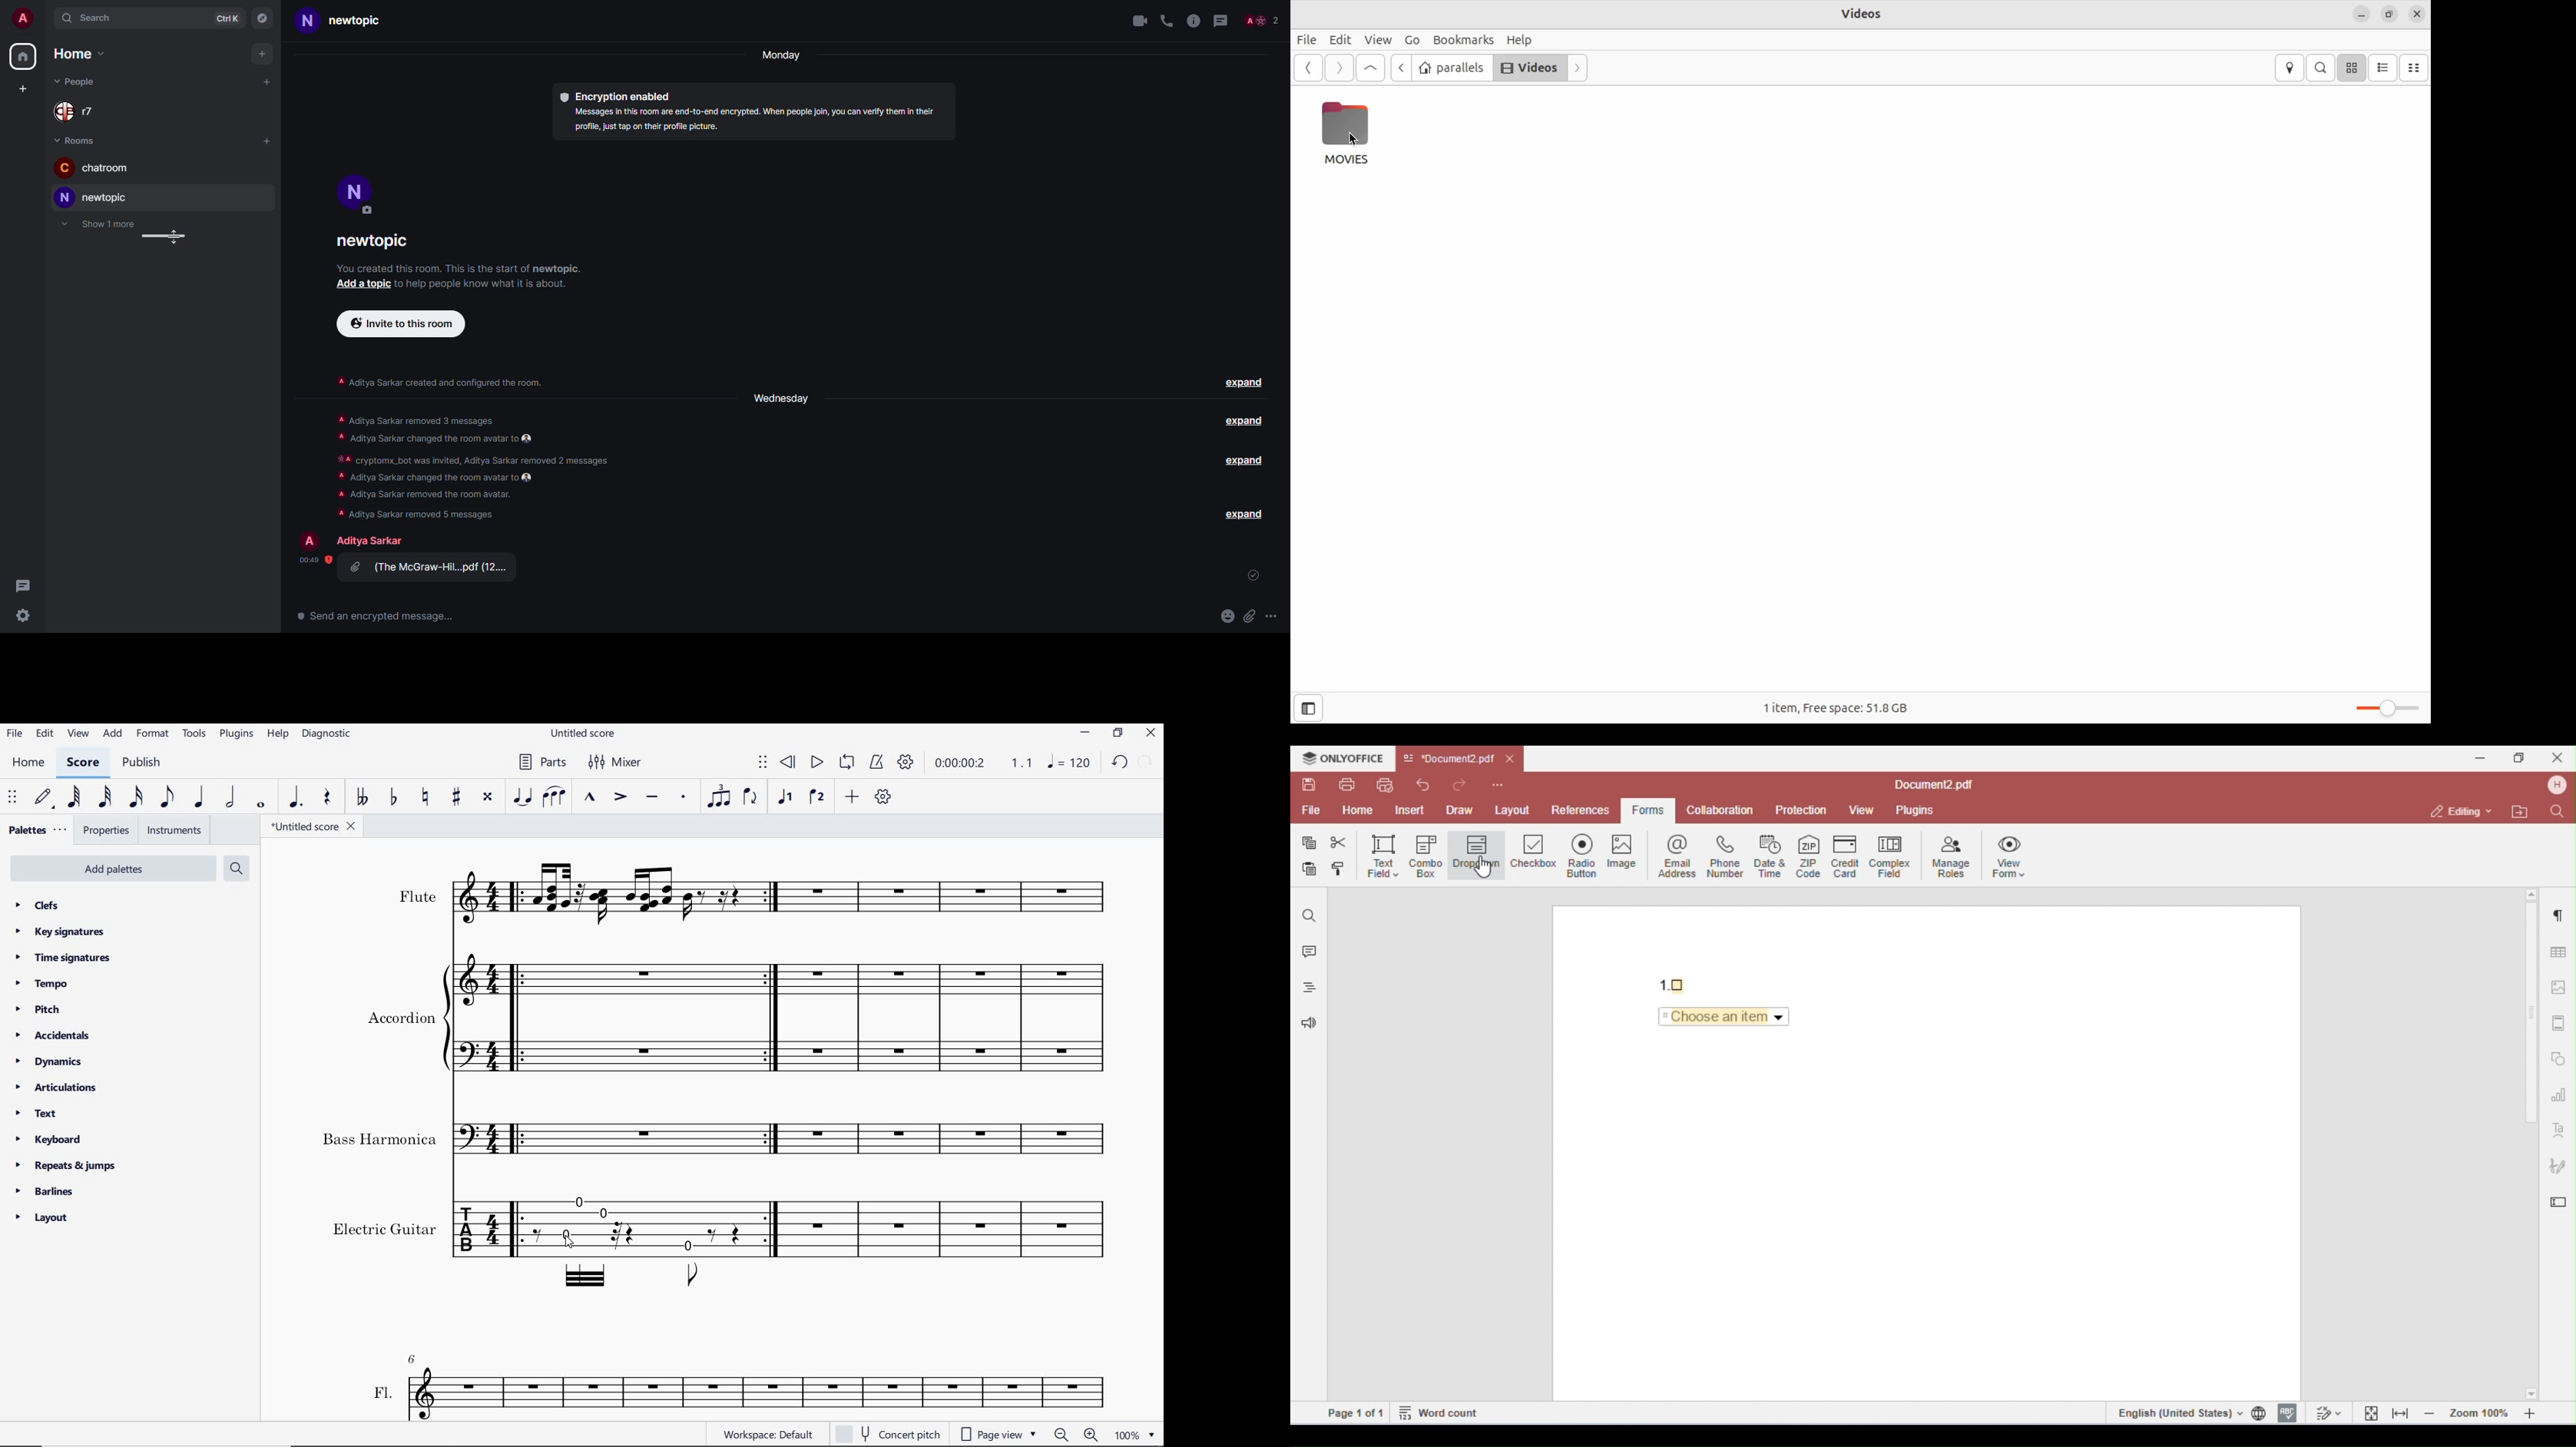 This screenshot has height=1456, width=2576. I want to click on whole note, so click(261, 804).